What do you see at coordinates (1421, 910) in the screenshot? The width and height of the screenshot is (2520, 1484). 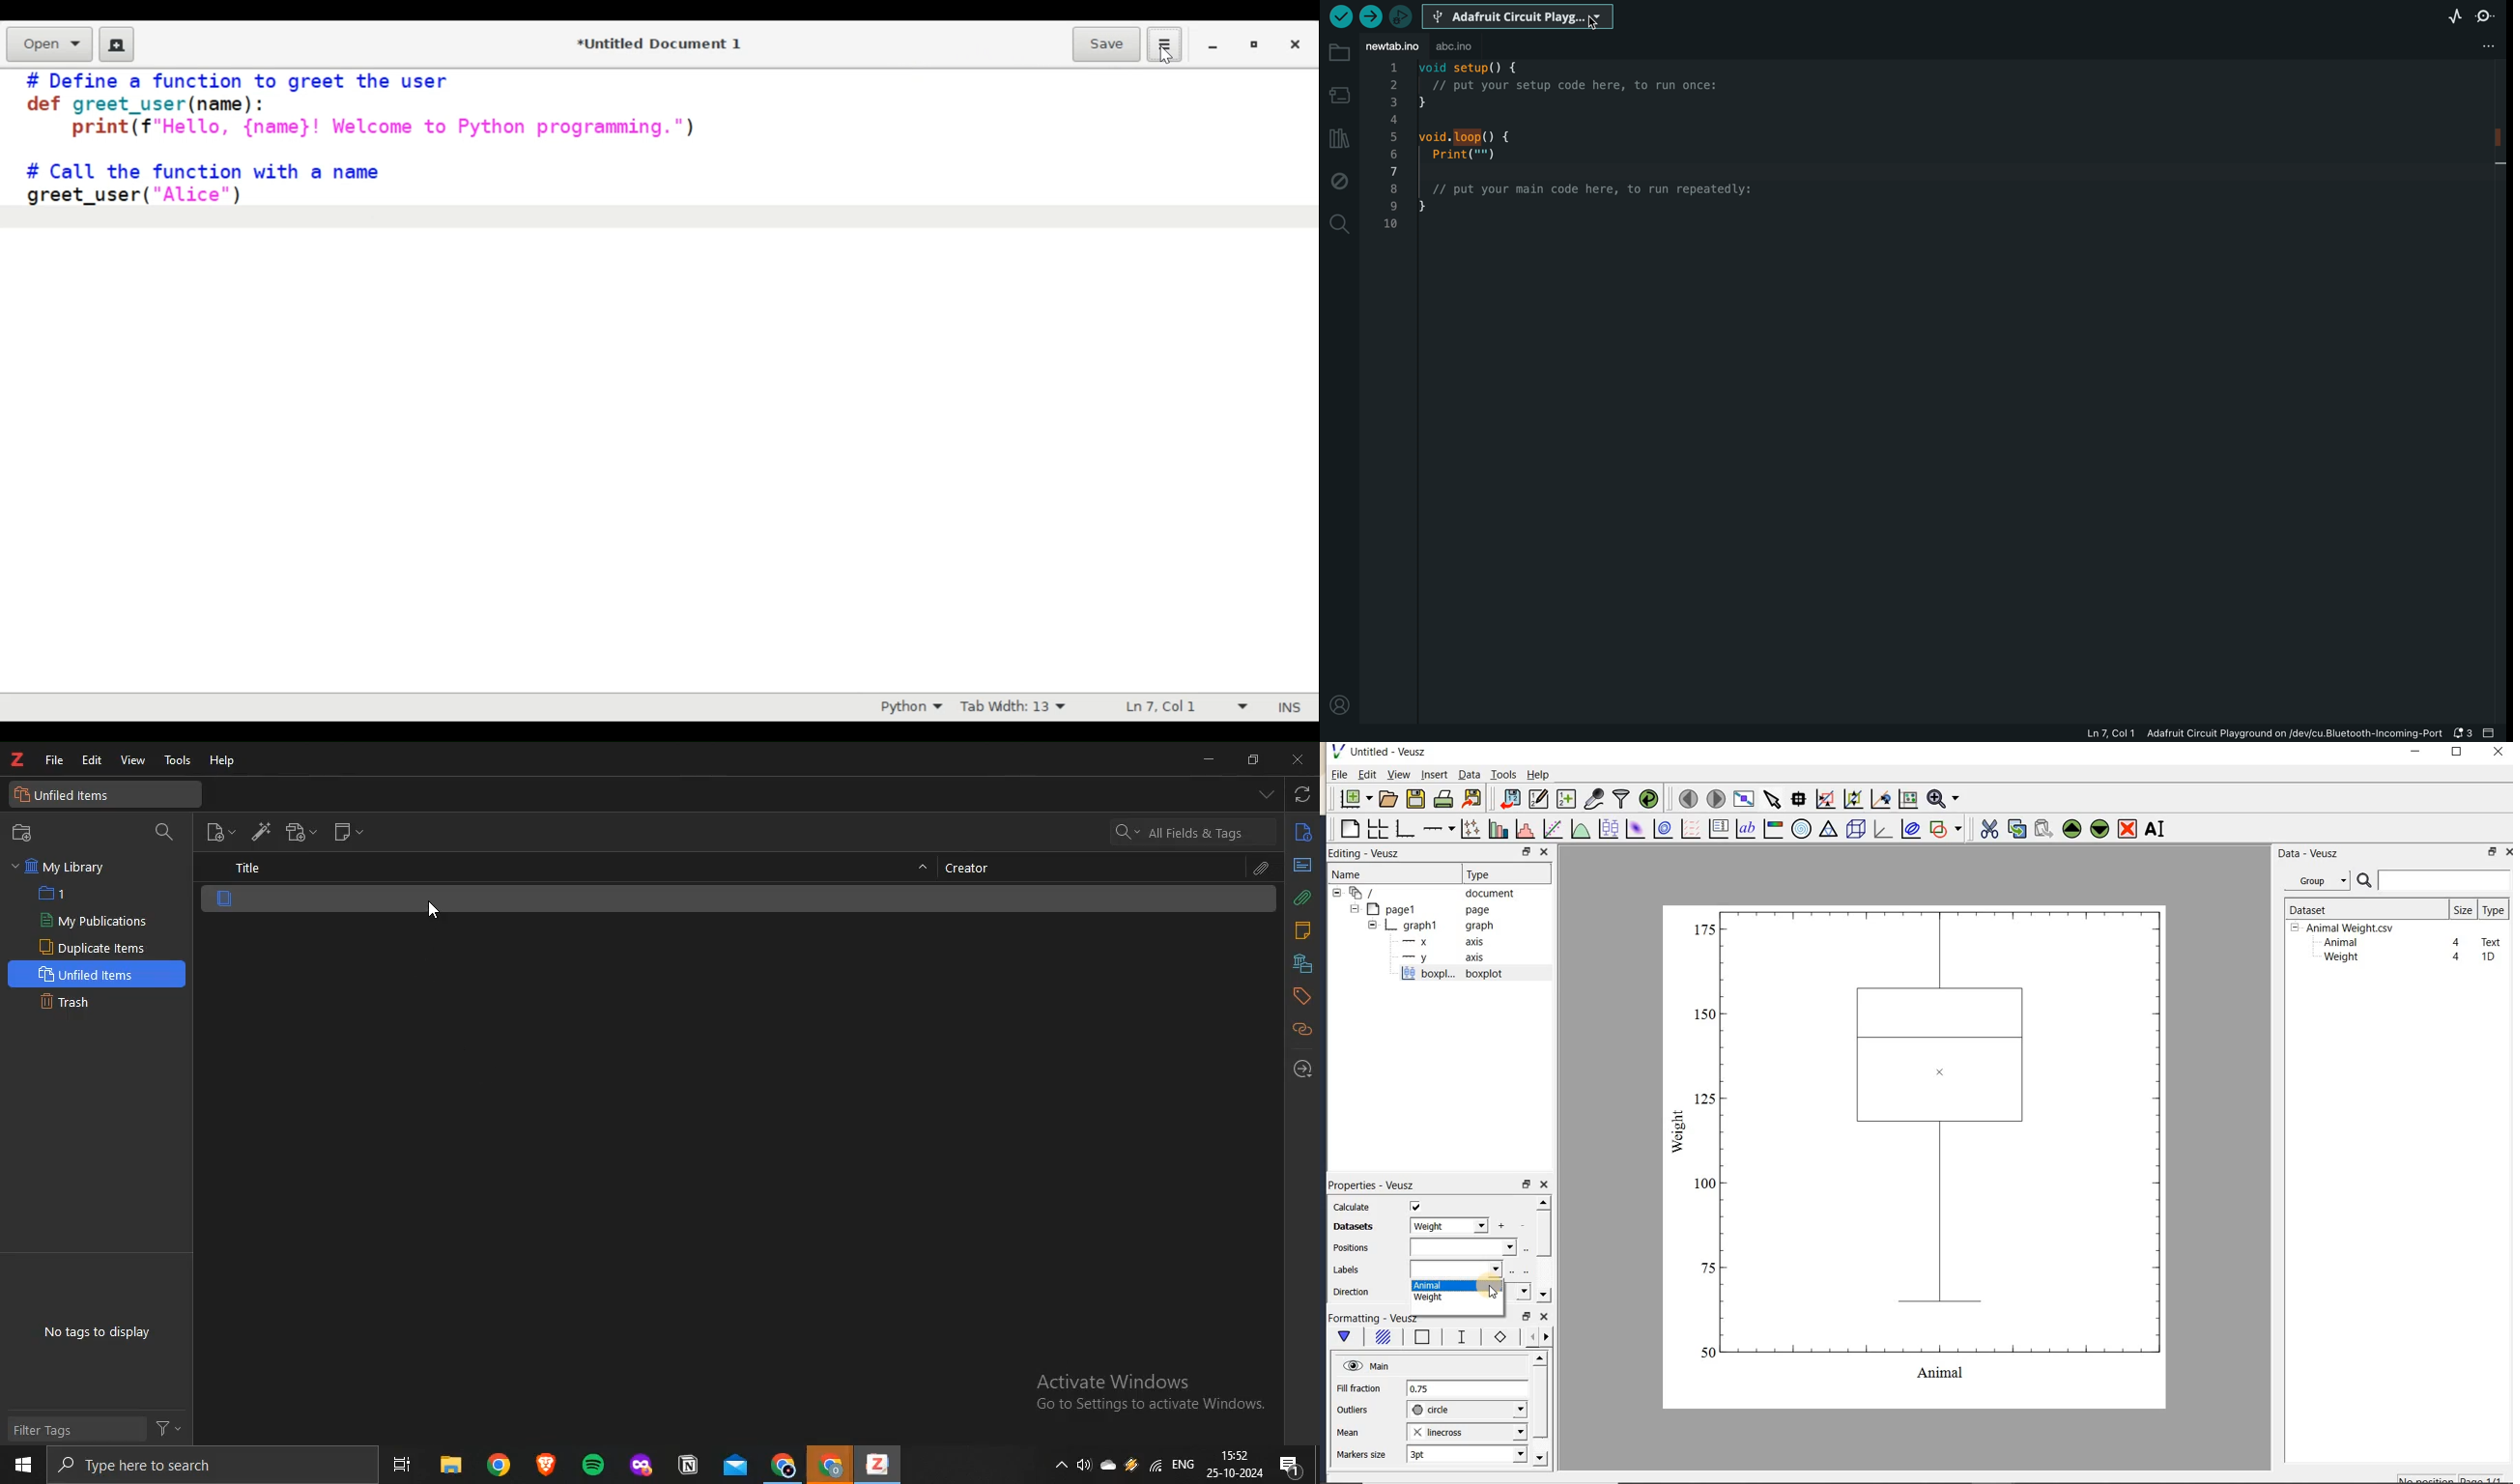 I see `page1` at bounding box center [1421, 910].